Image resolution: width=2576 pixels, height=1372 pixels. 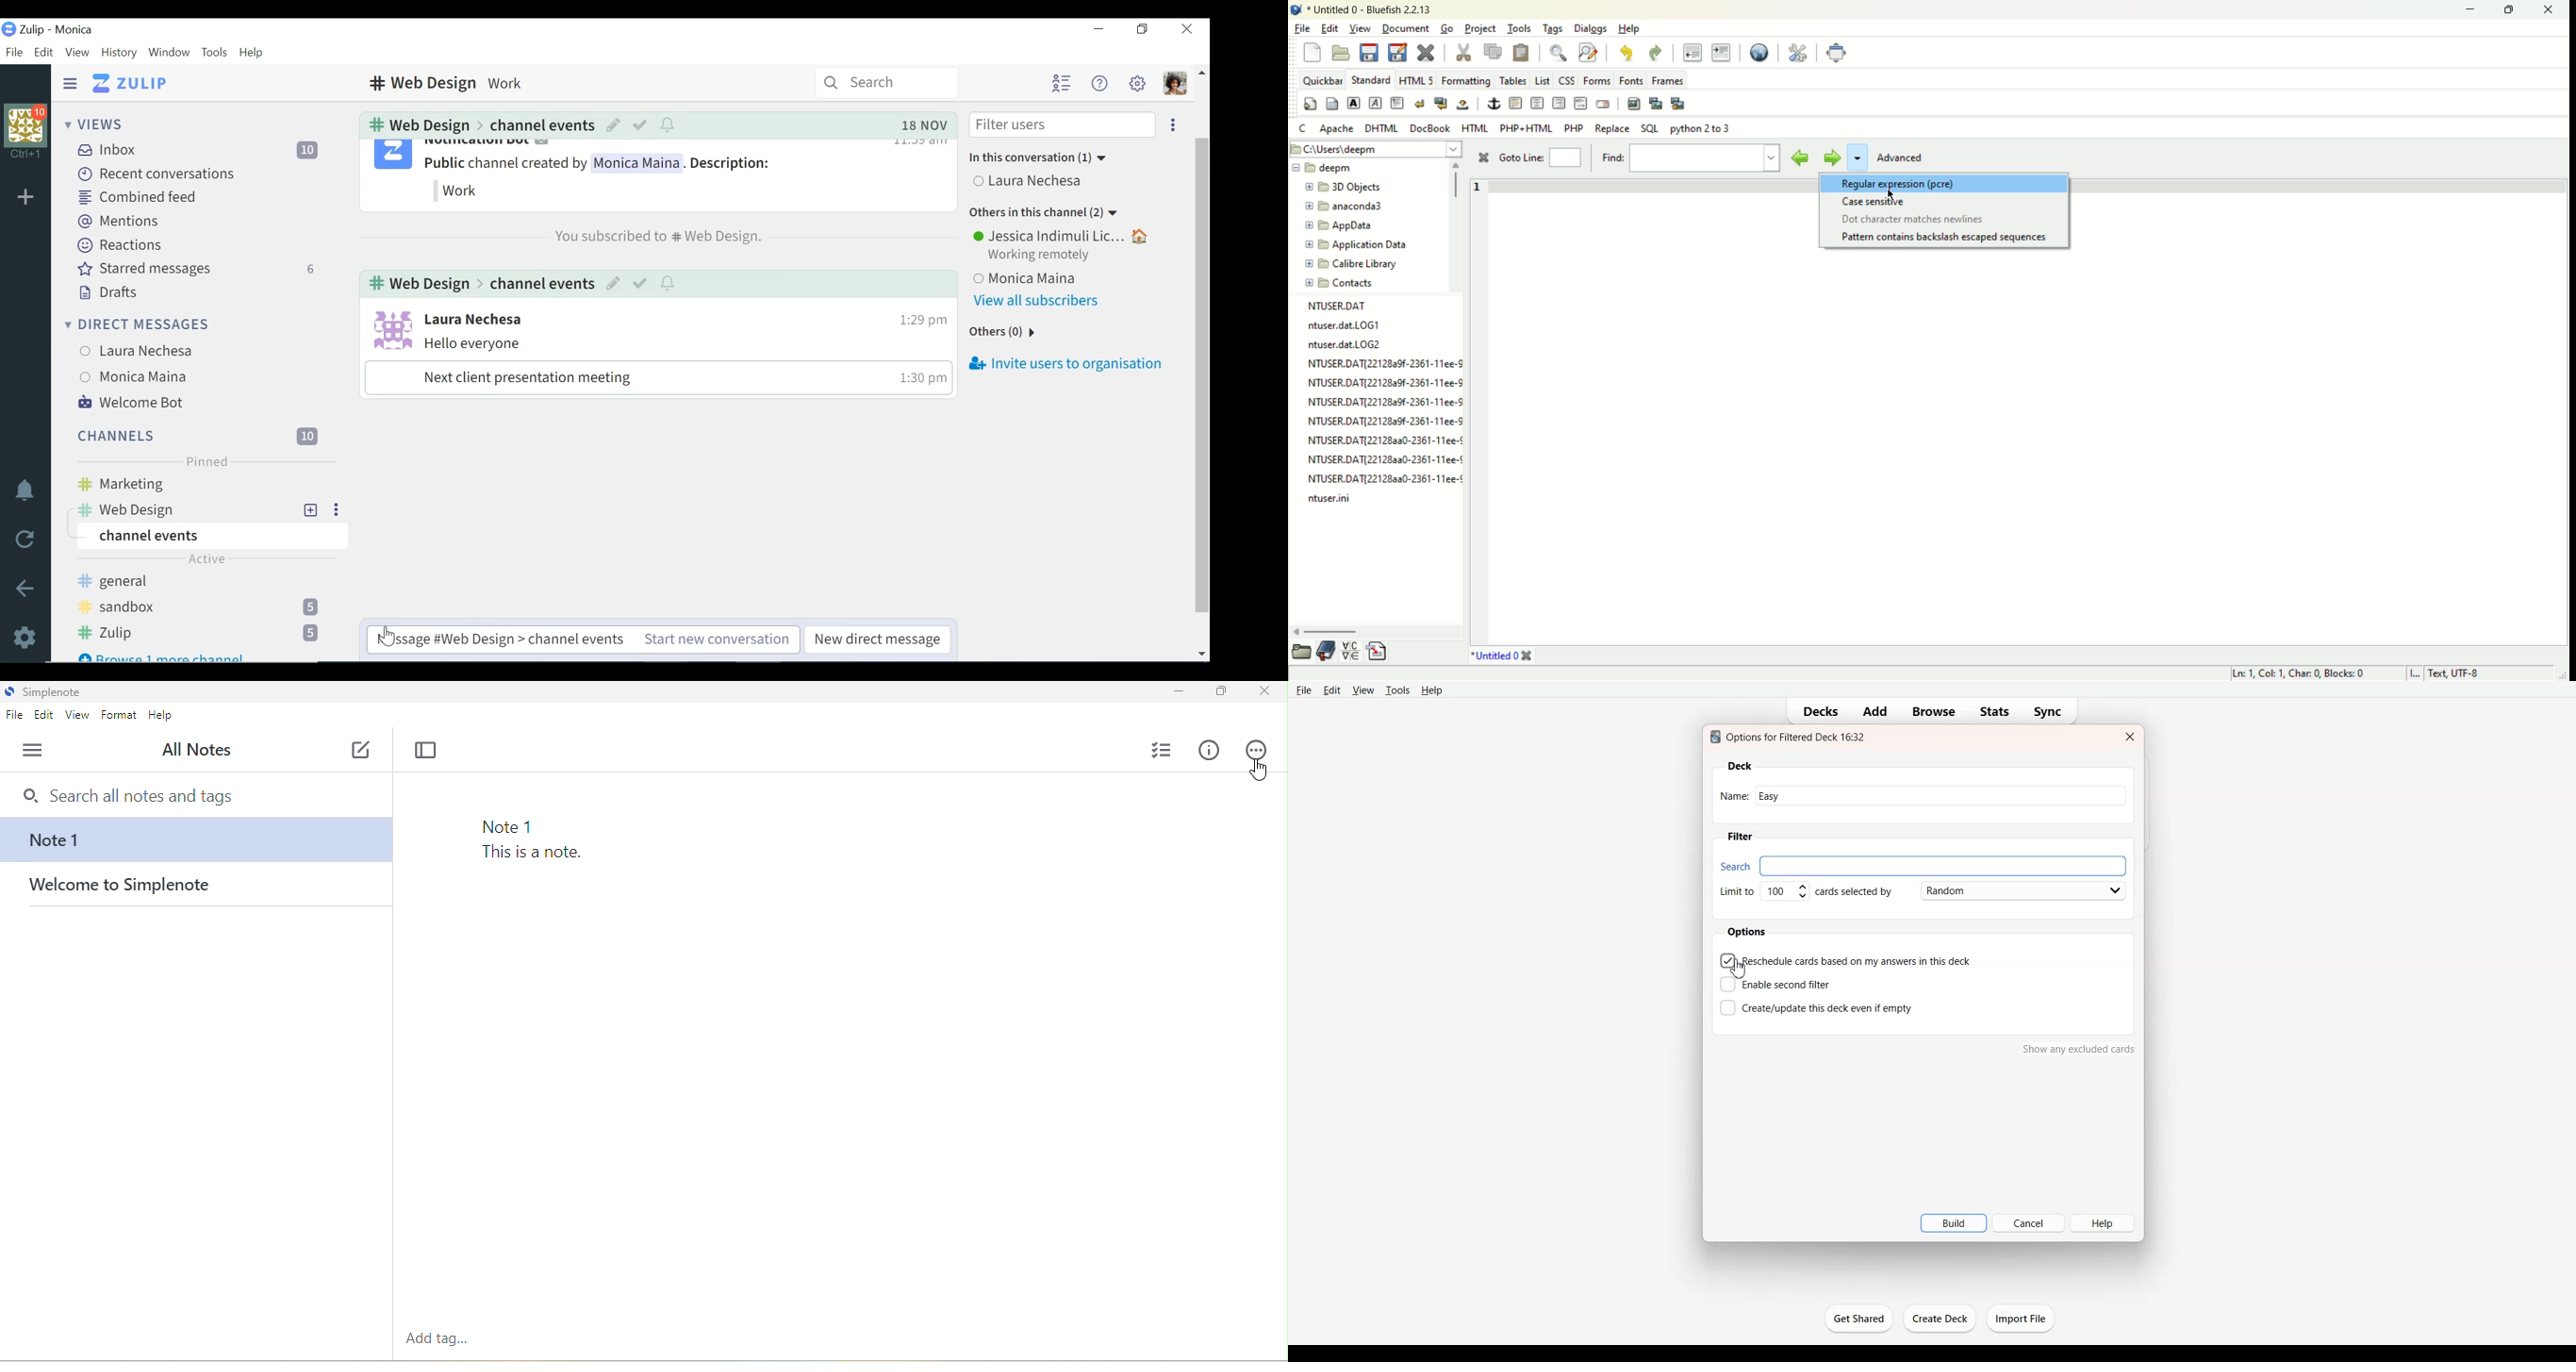 What do you see at coordinates (1206, 364) in the screenshot?
I see `vertical scrollbar` at bounding box center [1206, 364].